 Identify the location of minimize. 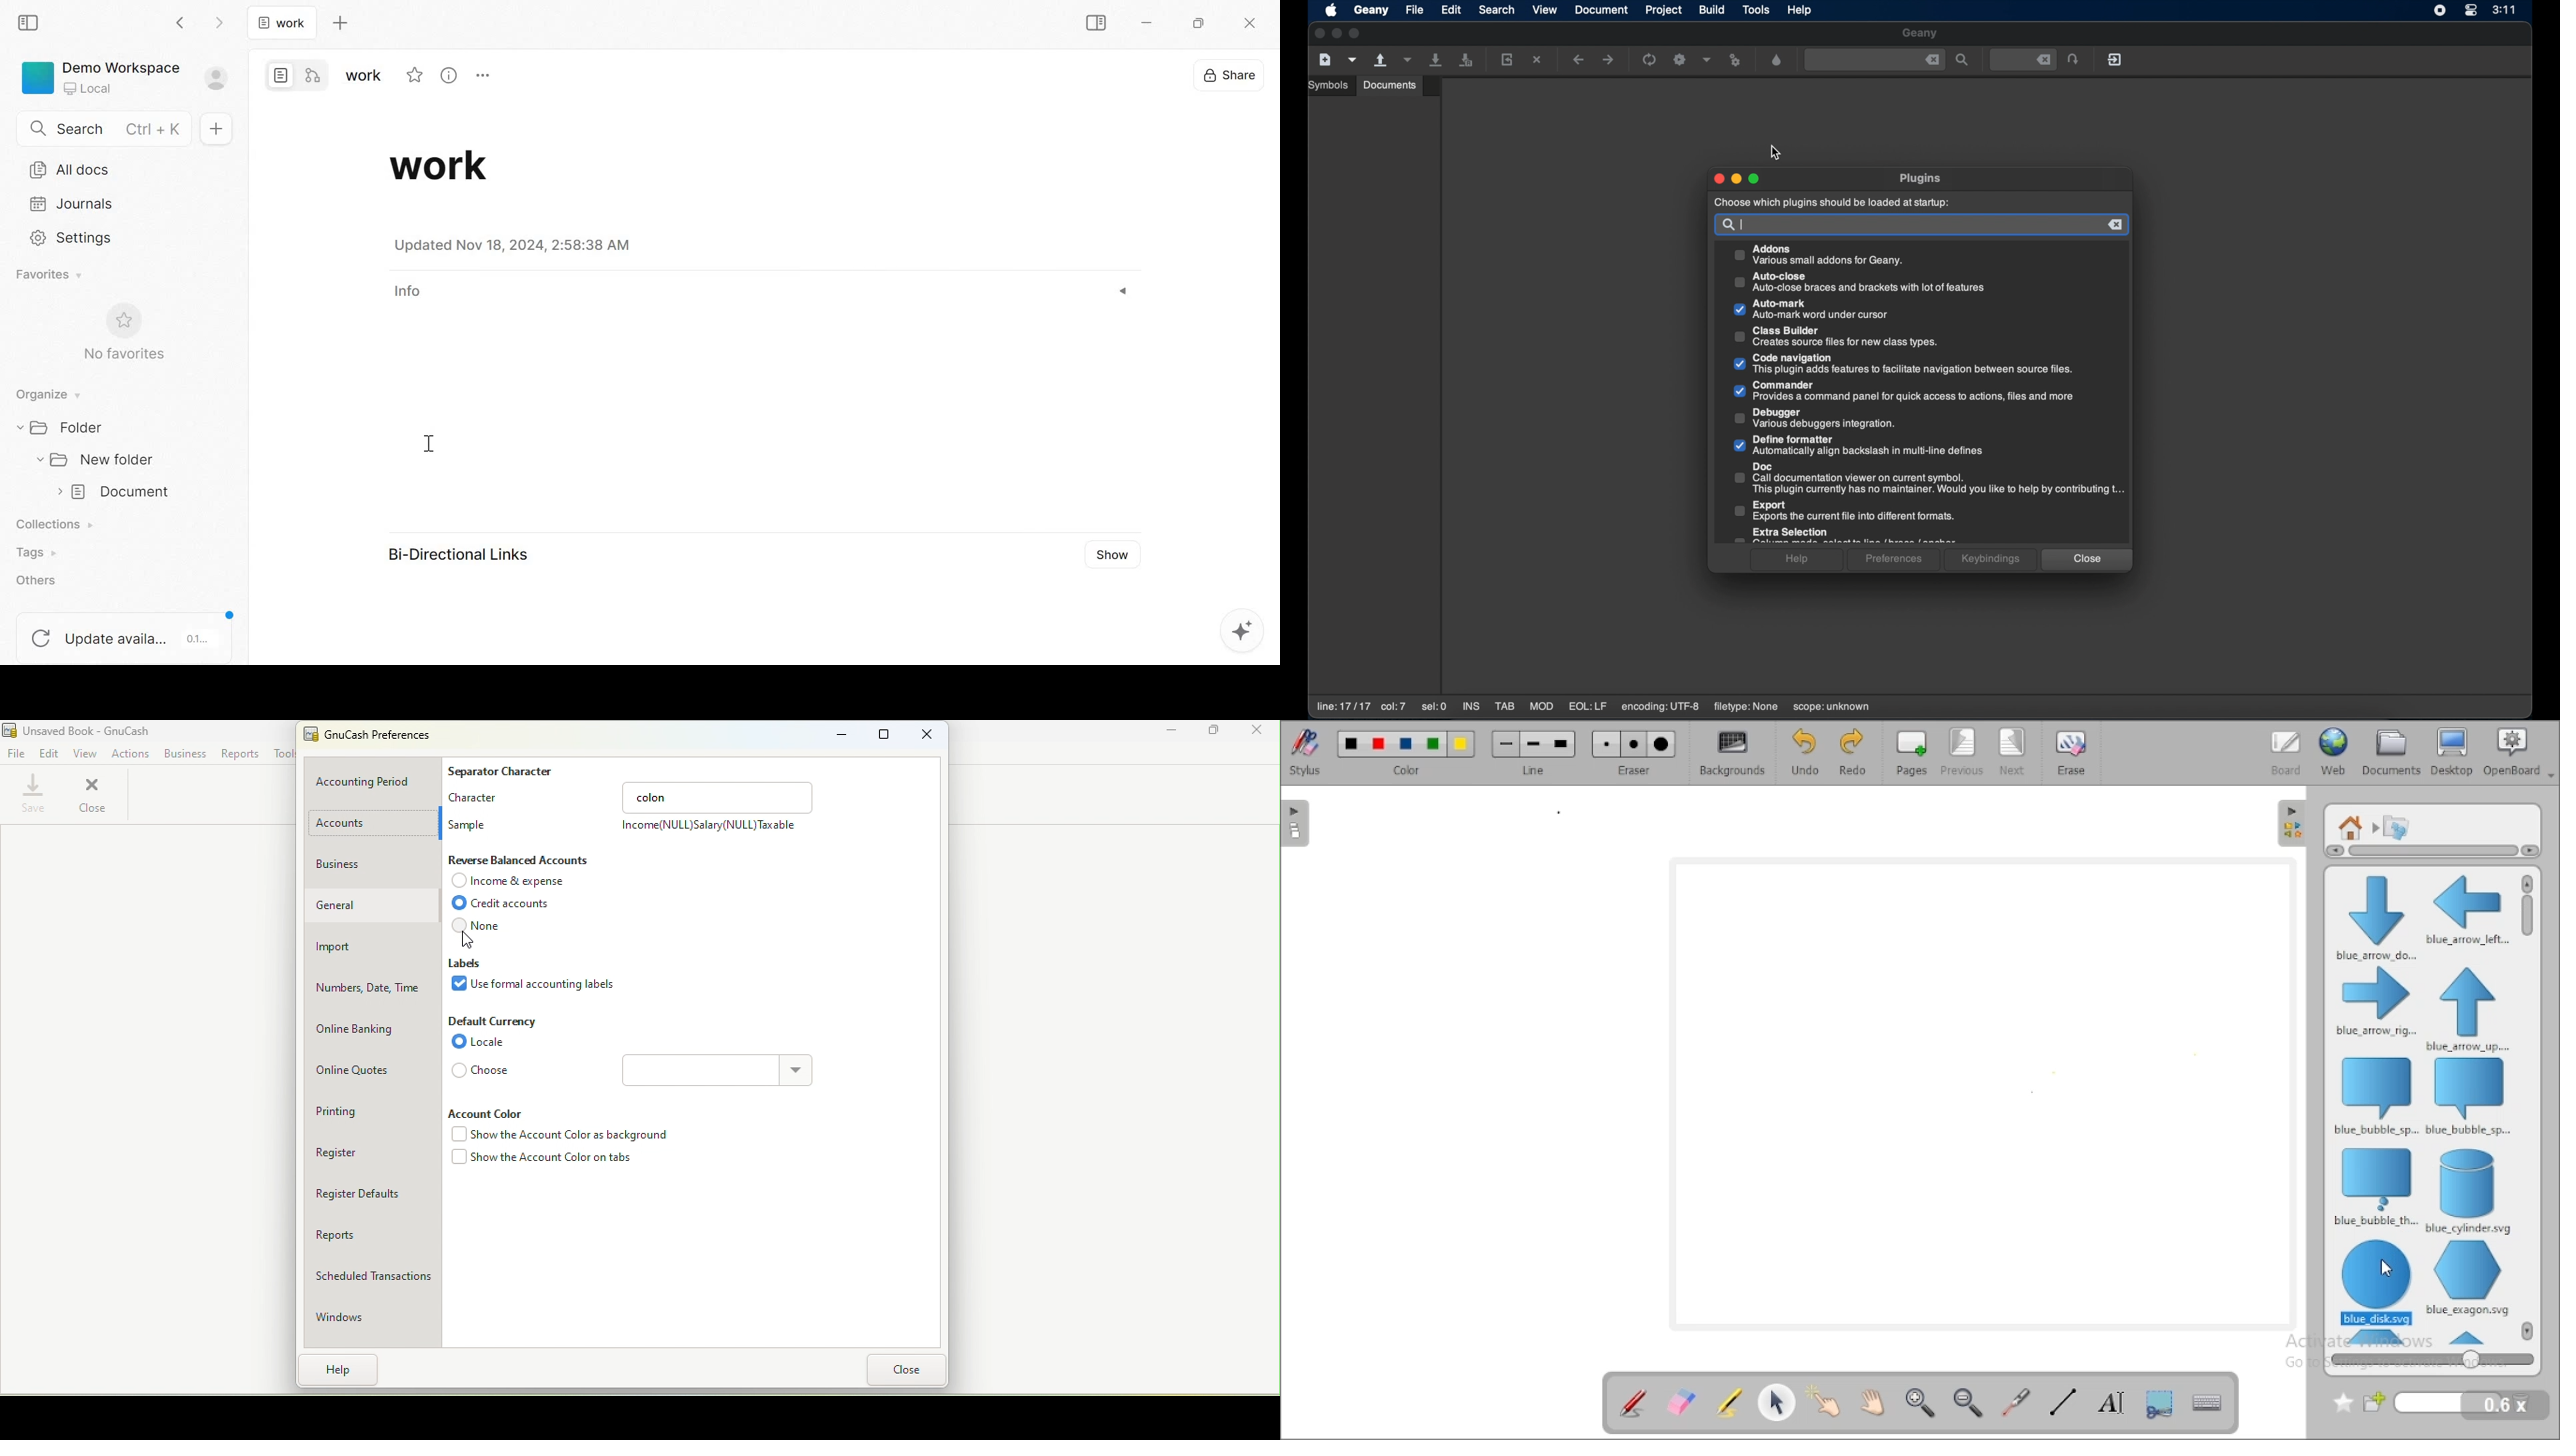
(1153, 25).